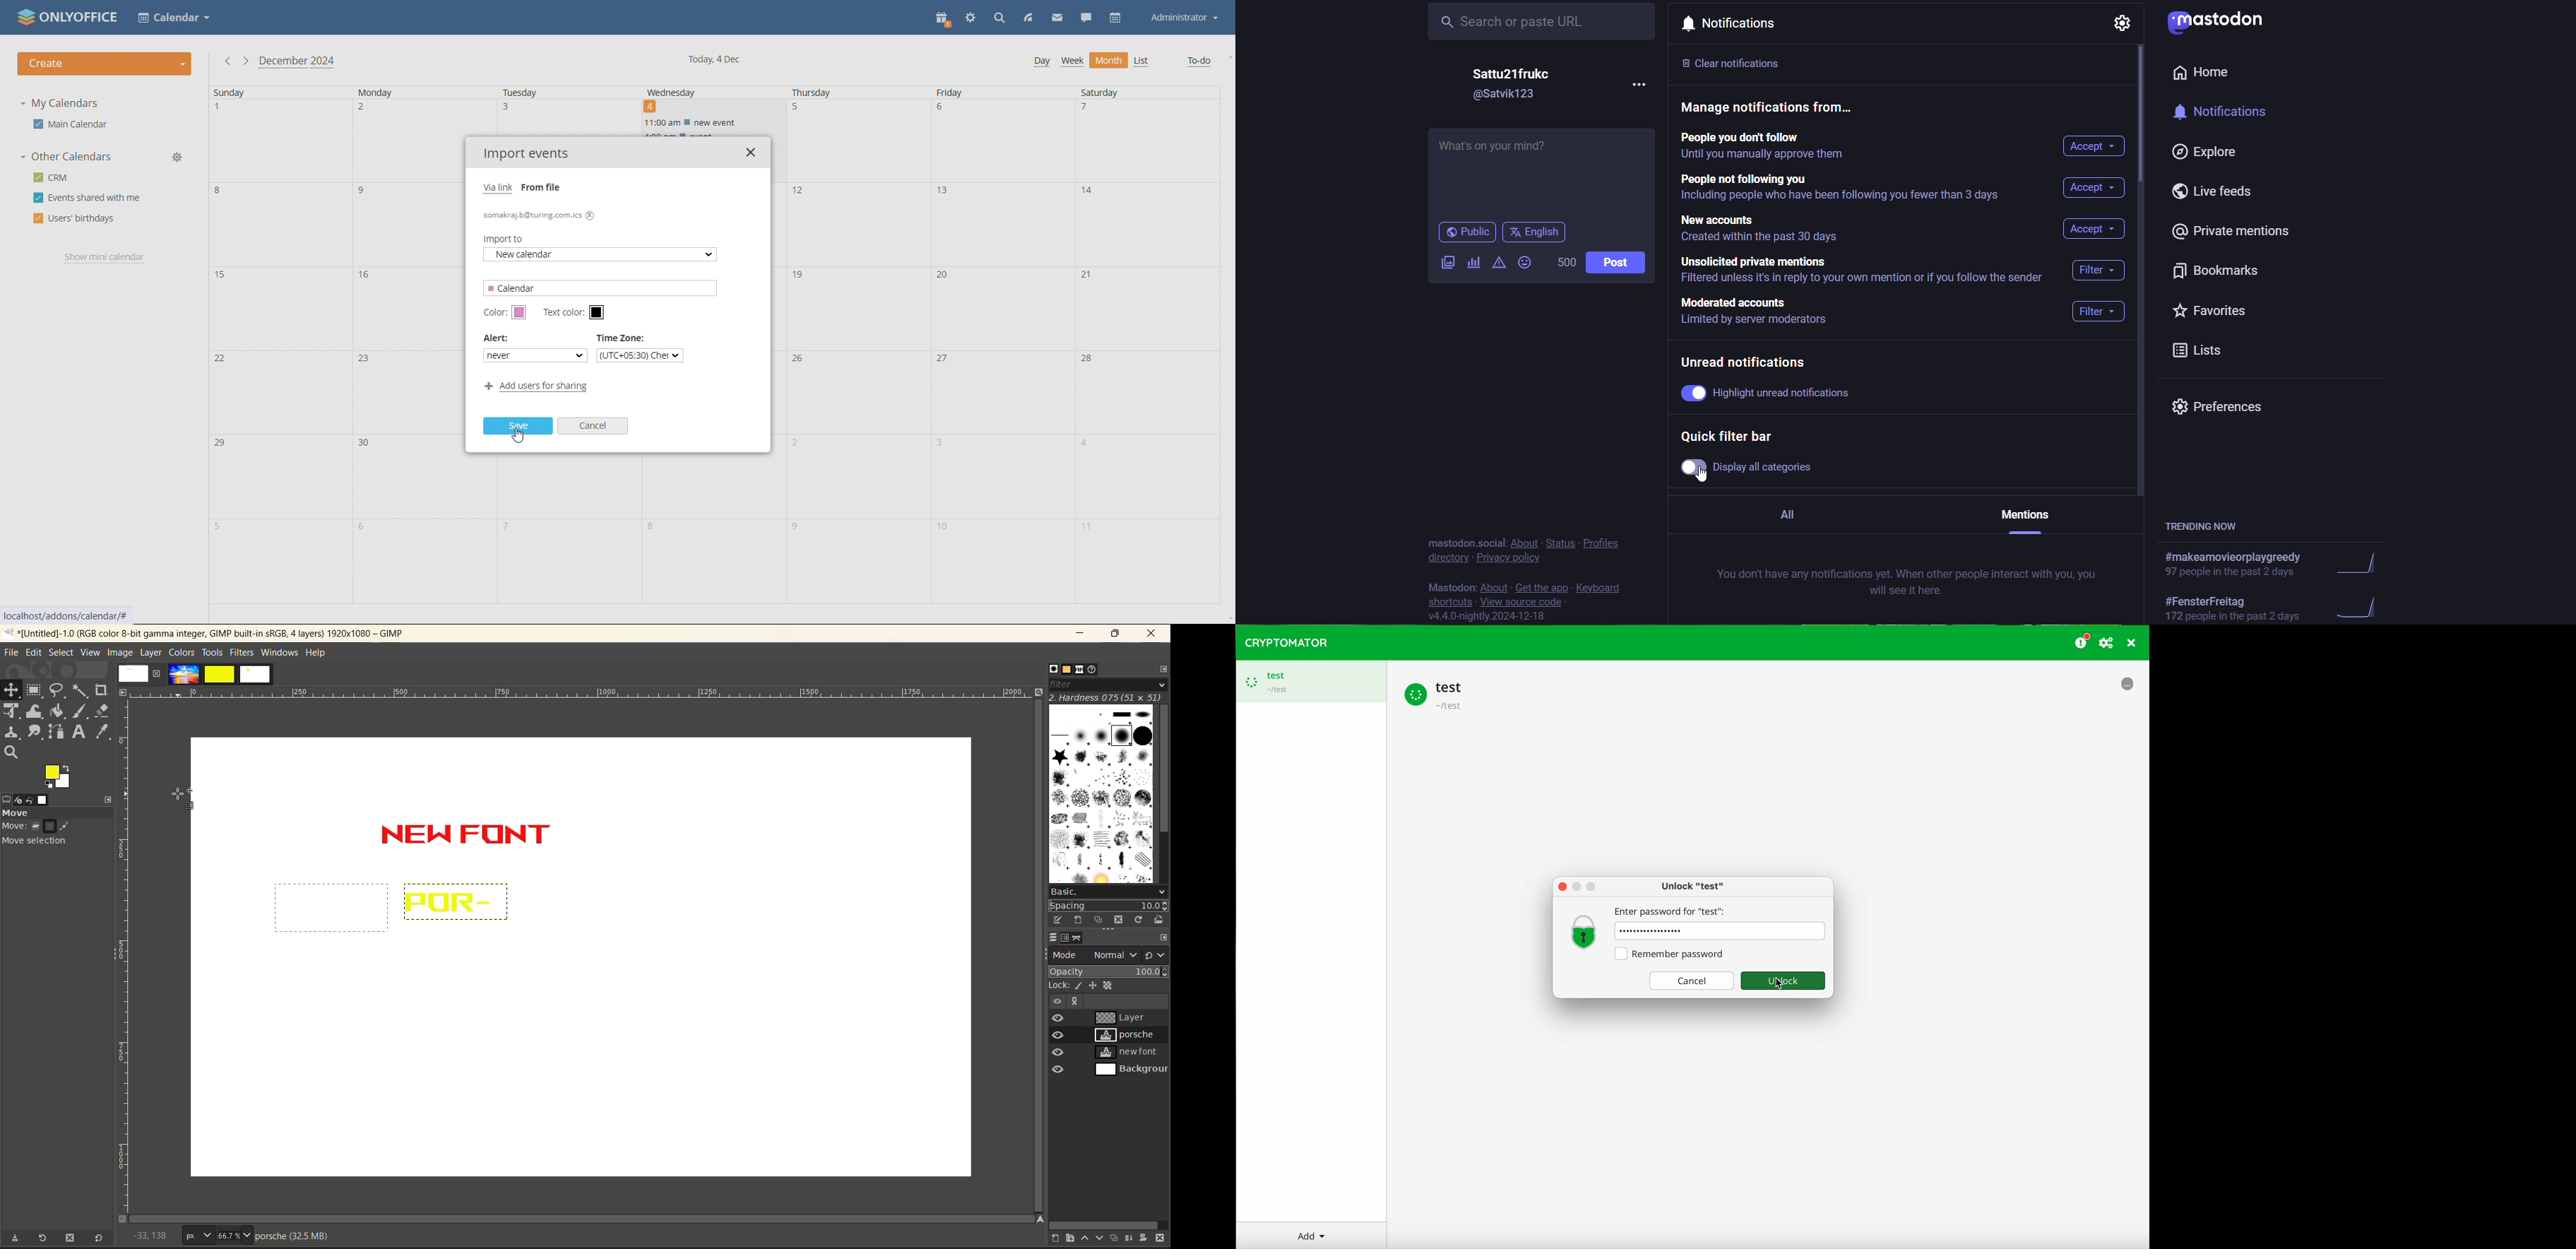  I want to click on wrape transform, so click(35, 712).